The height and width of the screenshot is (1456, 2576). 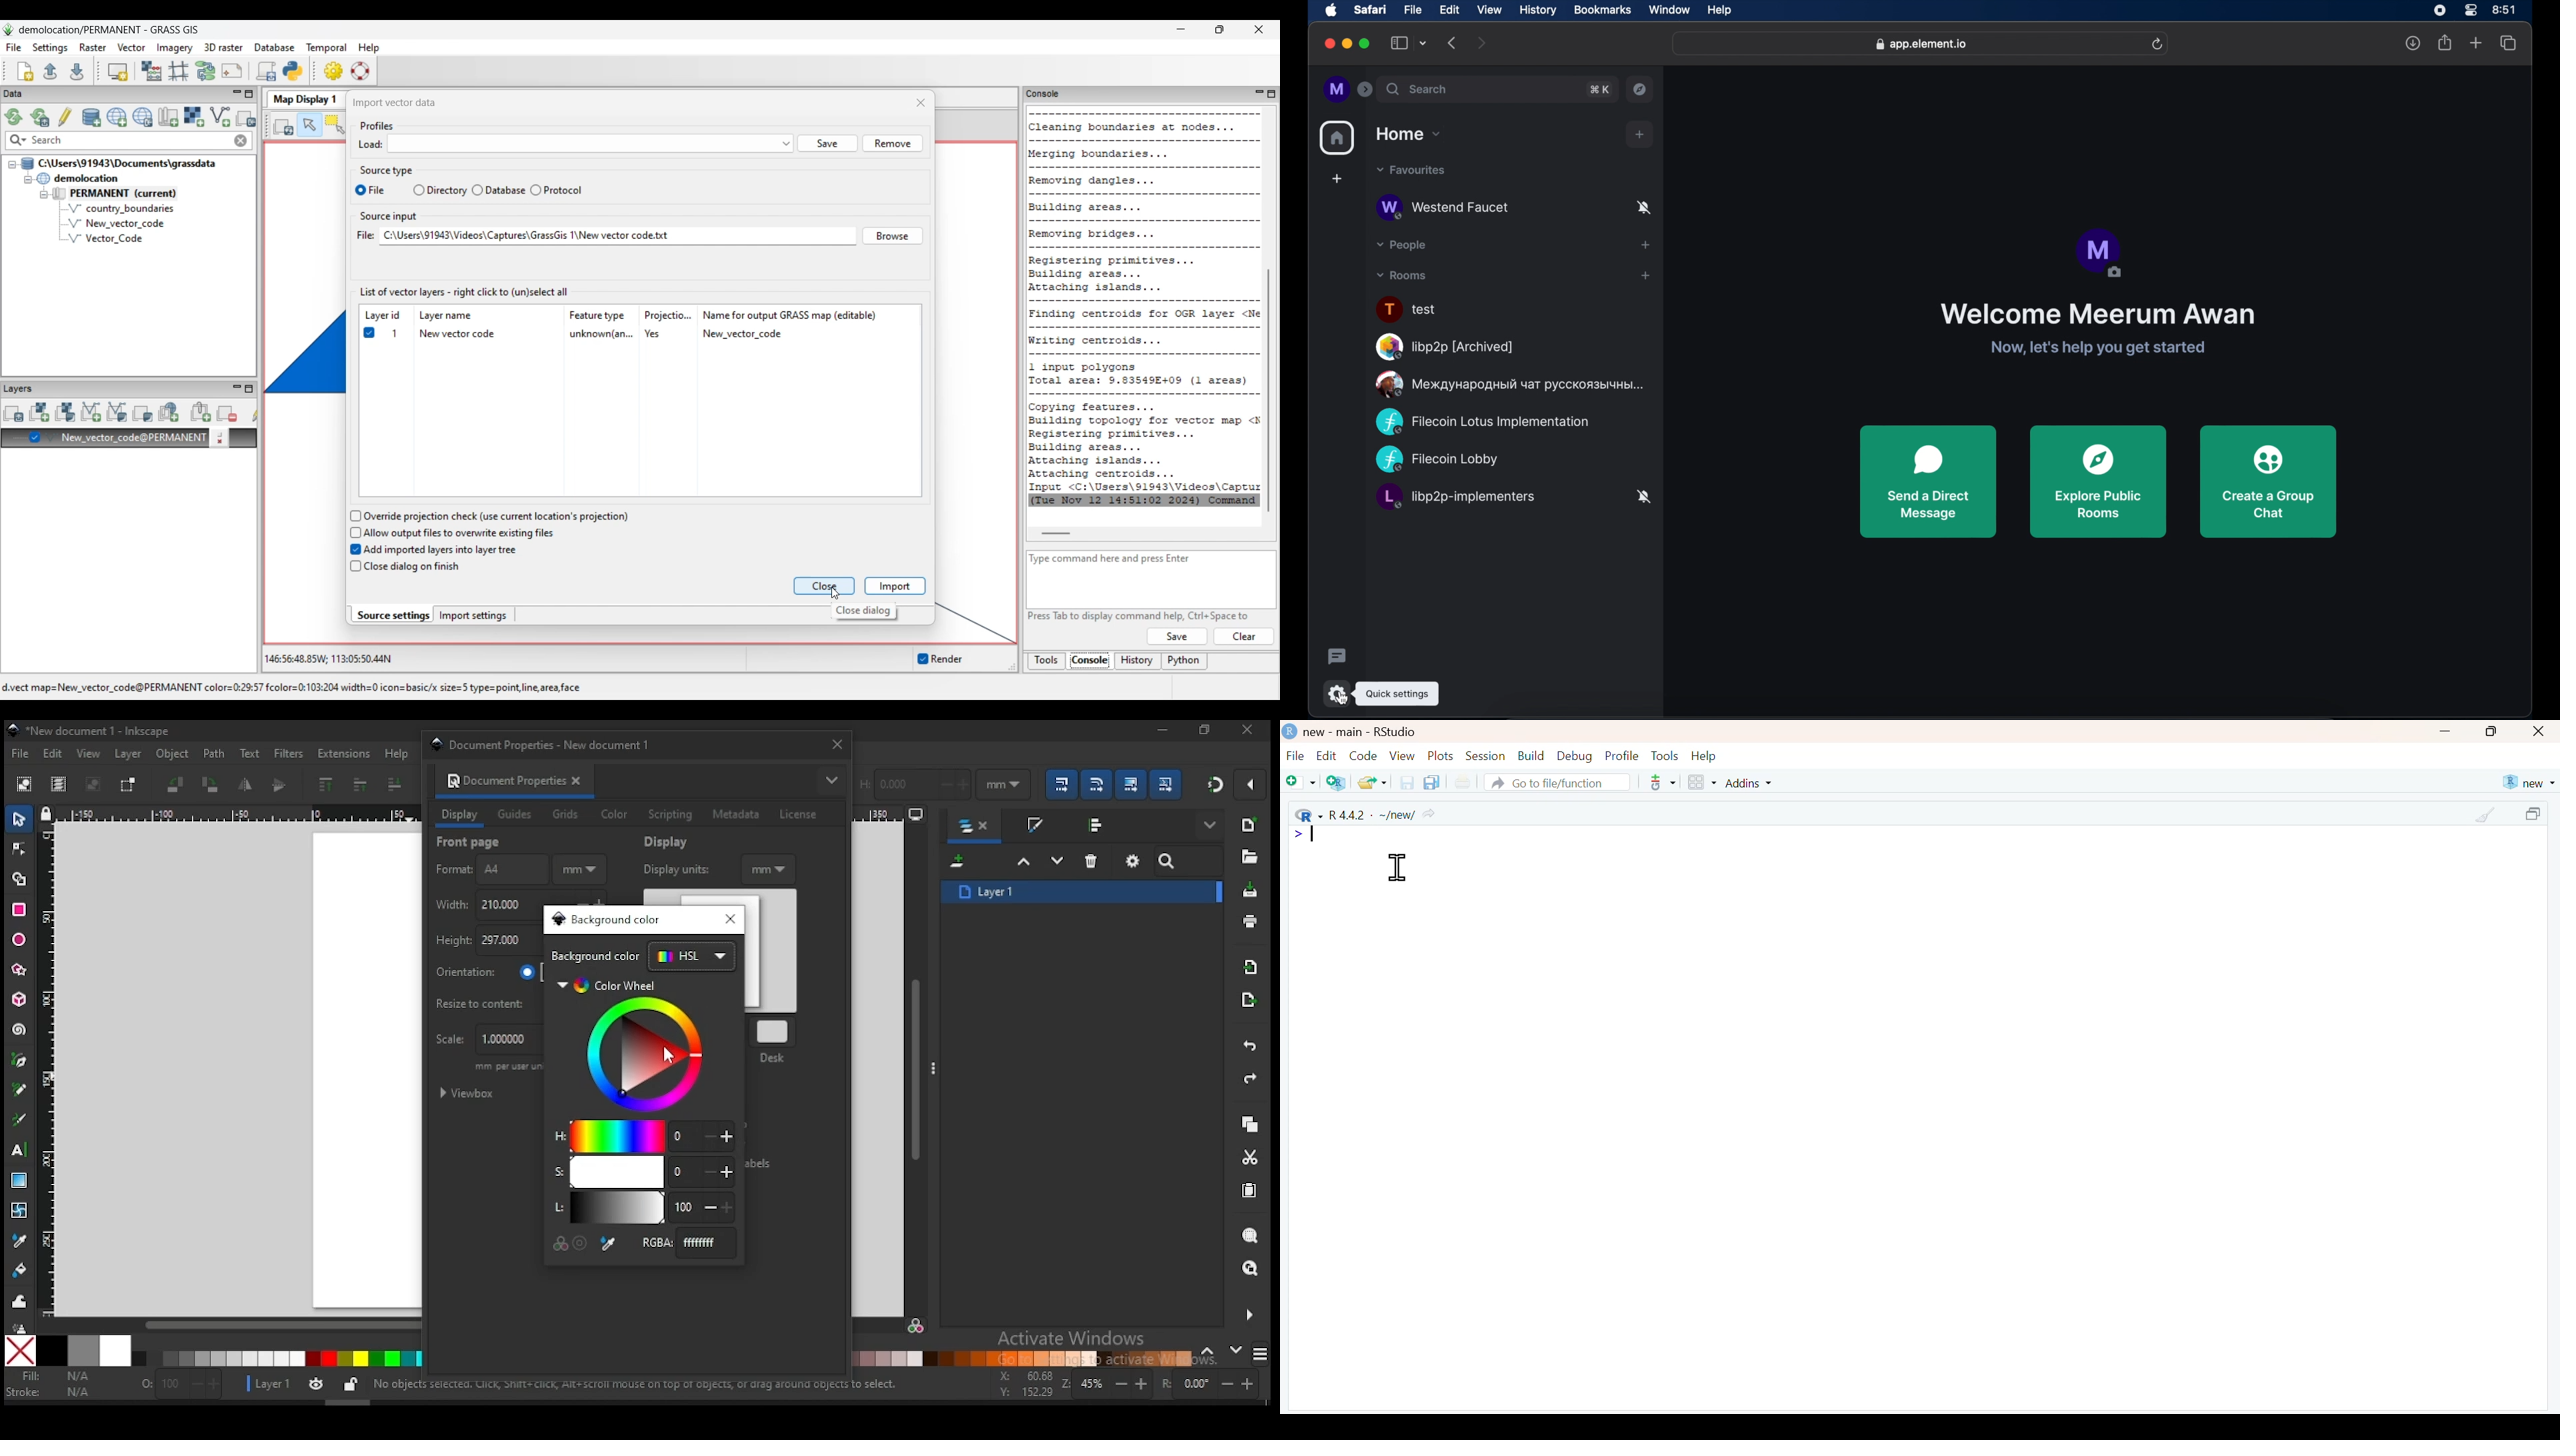 I want to click on object rotate 90, so click(x=212, y=785).